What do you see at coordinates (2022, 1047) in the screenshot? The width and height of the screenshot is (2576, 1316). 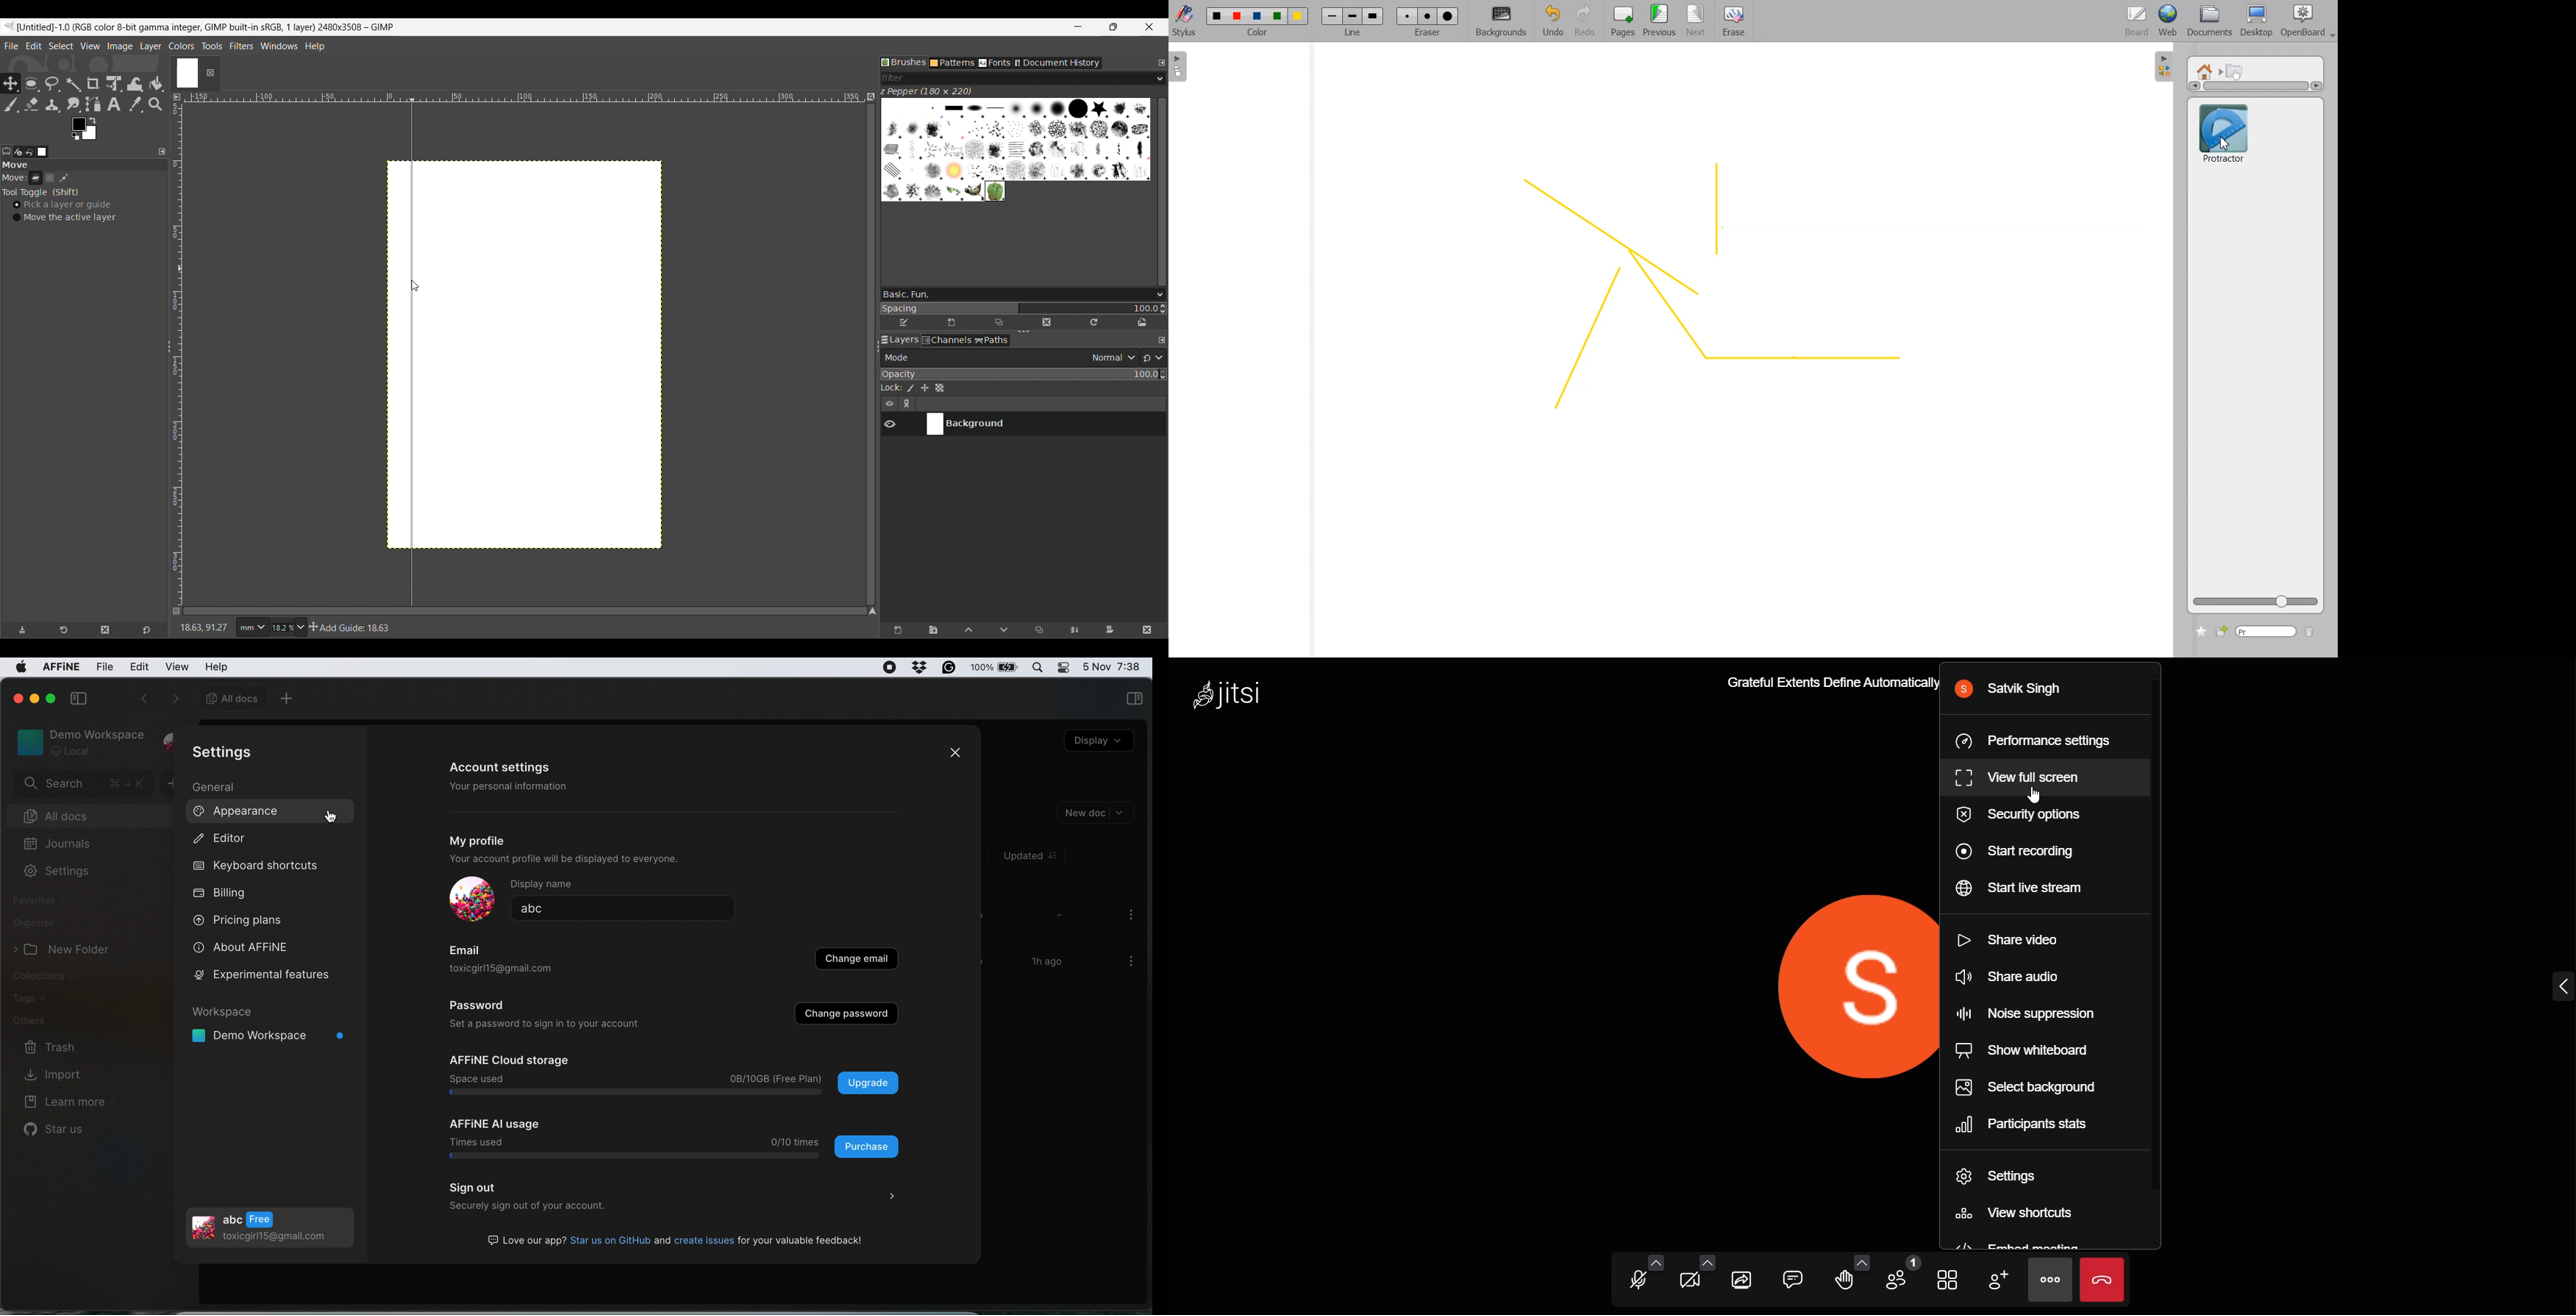 I see `show whiteboard` at bounding box center [2022, 1047].